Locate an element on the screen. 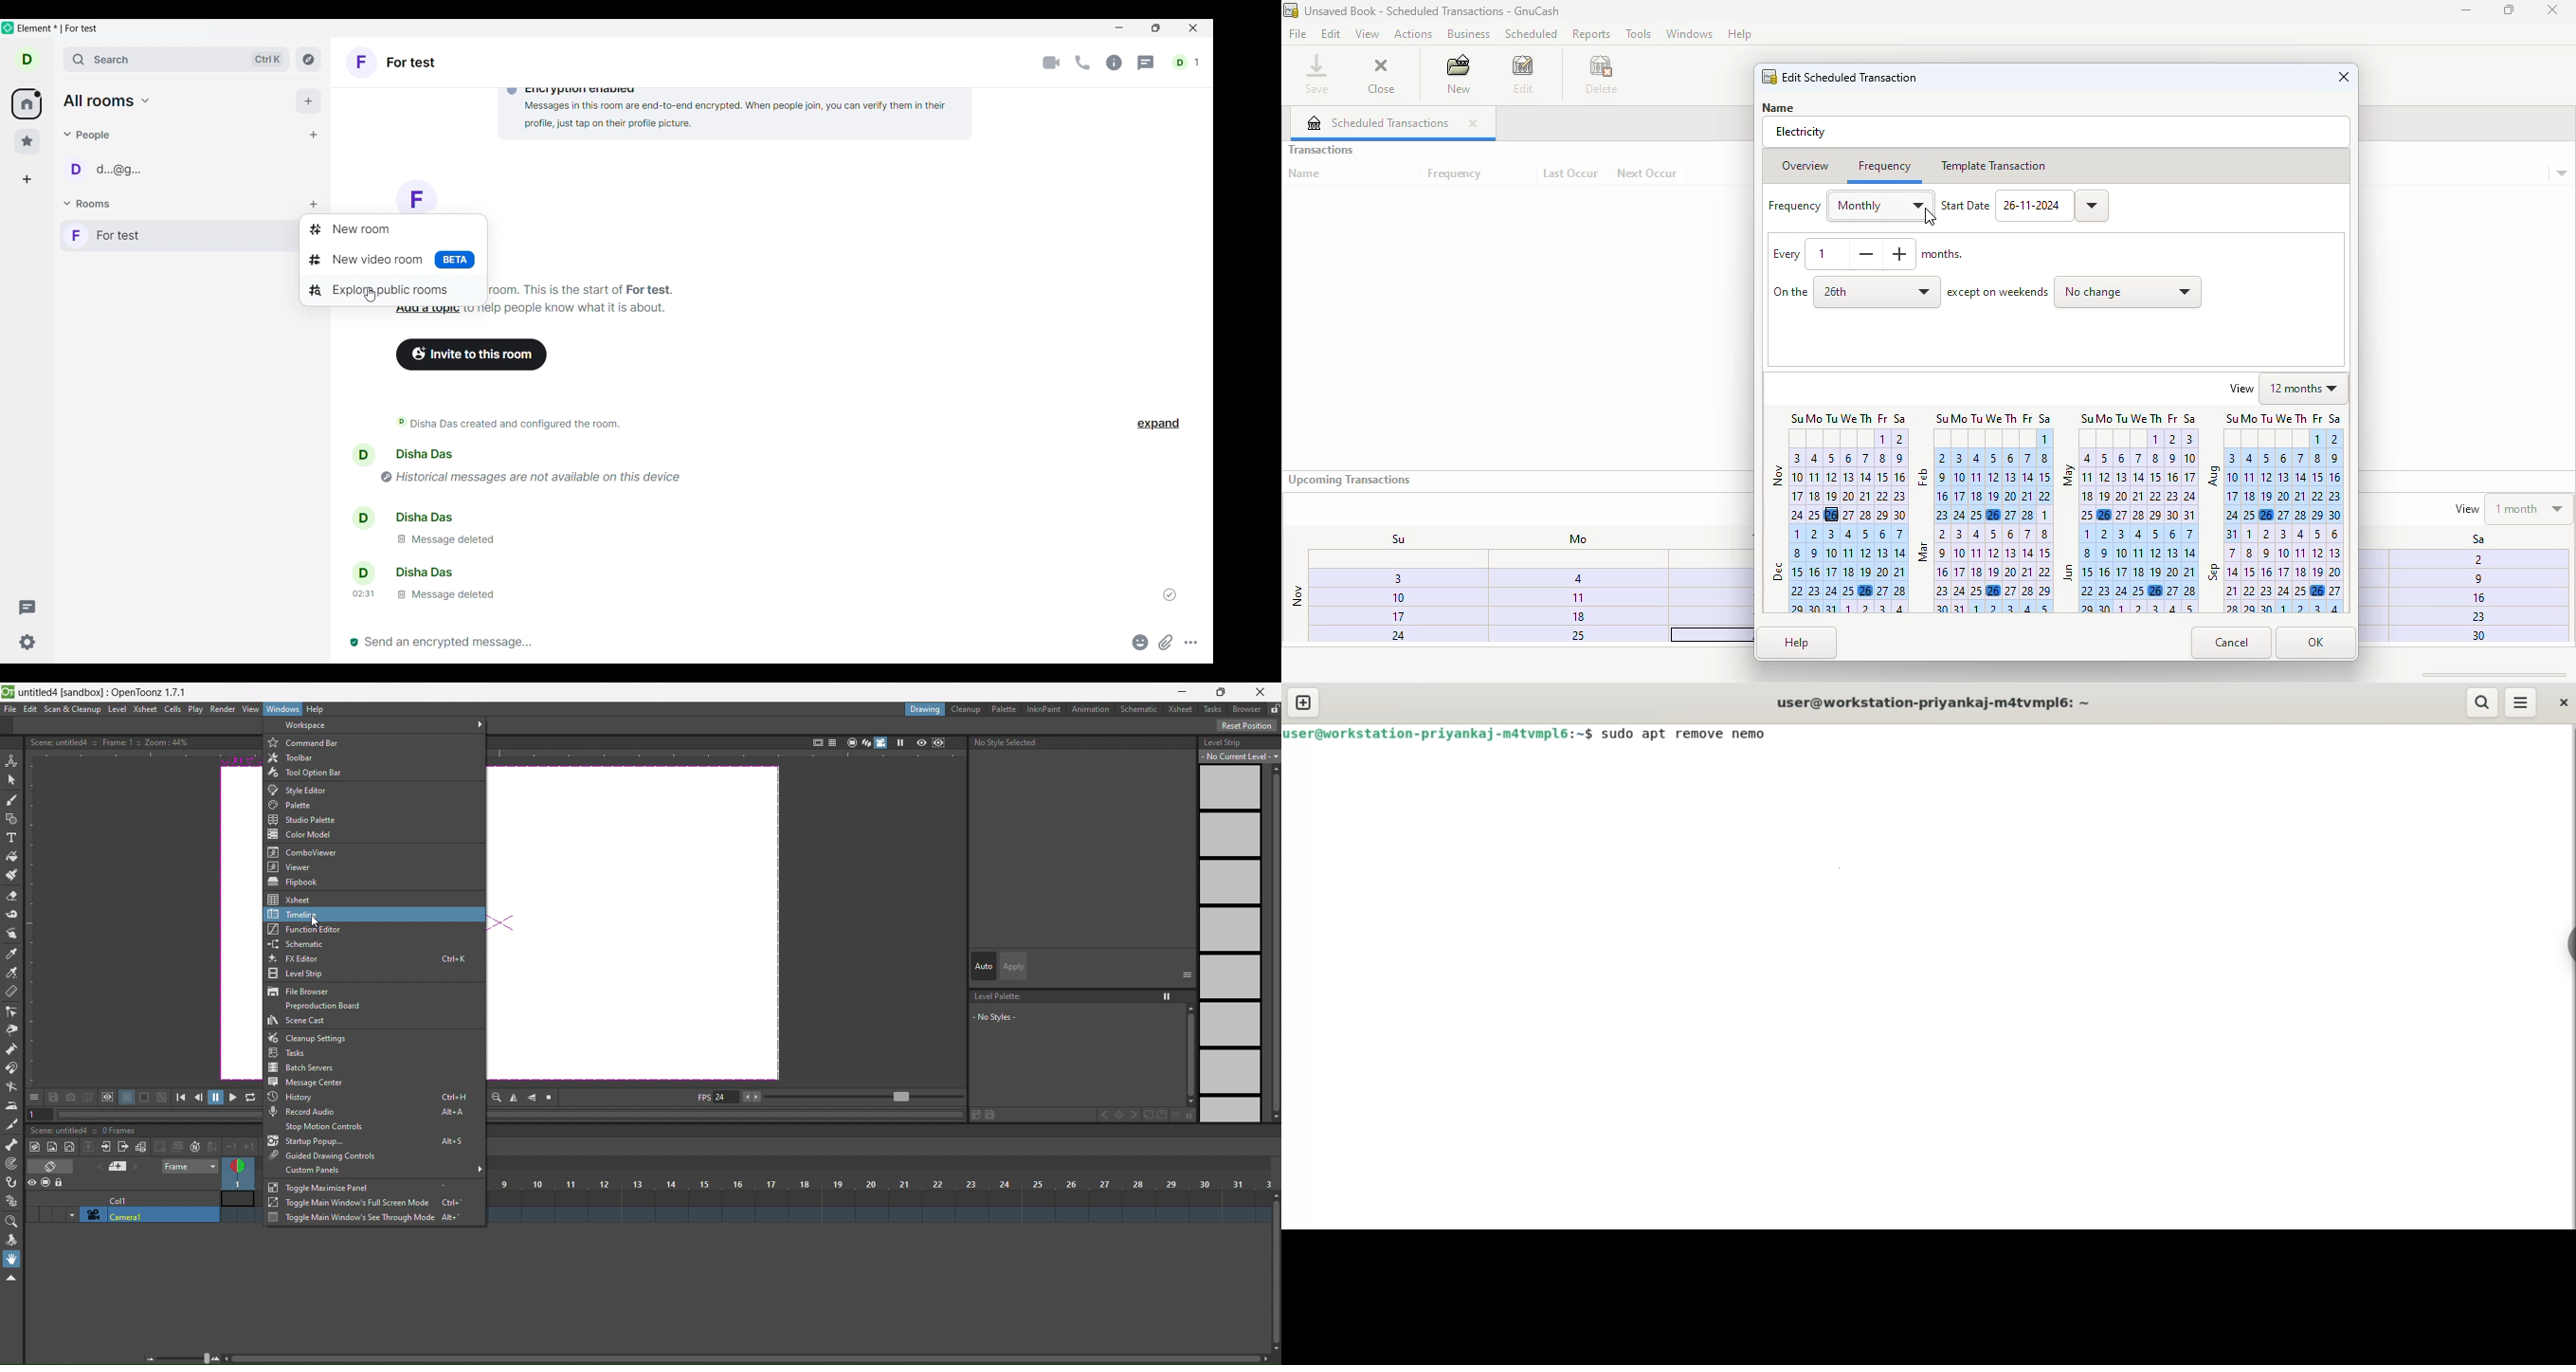  24 is located at coordinates (1379, 636).